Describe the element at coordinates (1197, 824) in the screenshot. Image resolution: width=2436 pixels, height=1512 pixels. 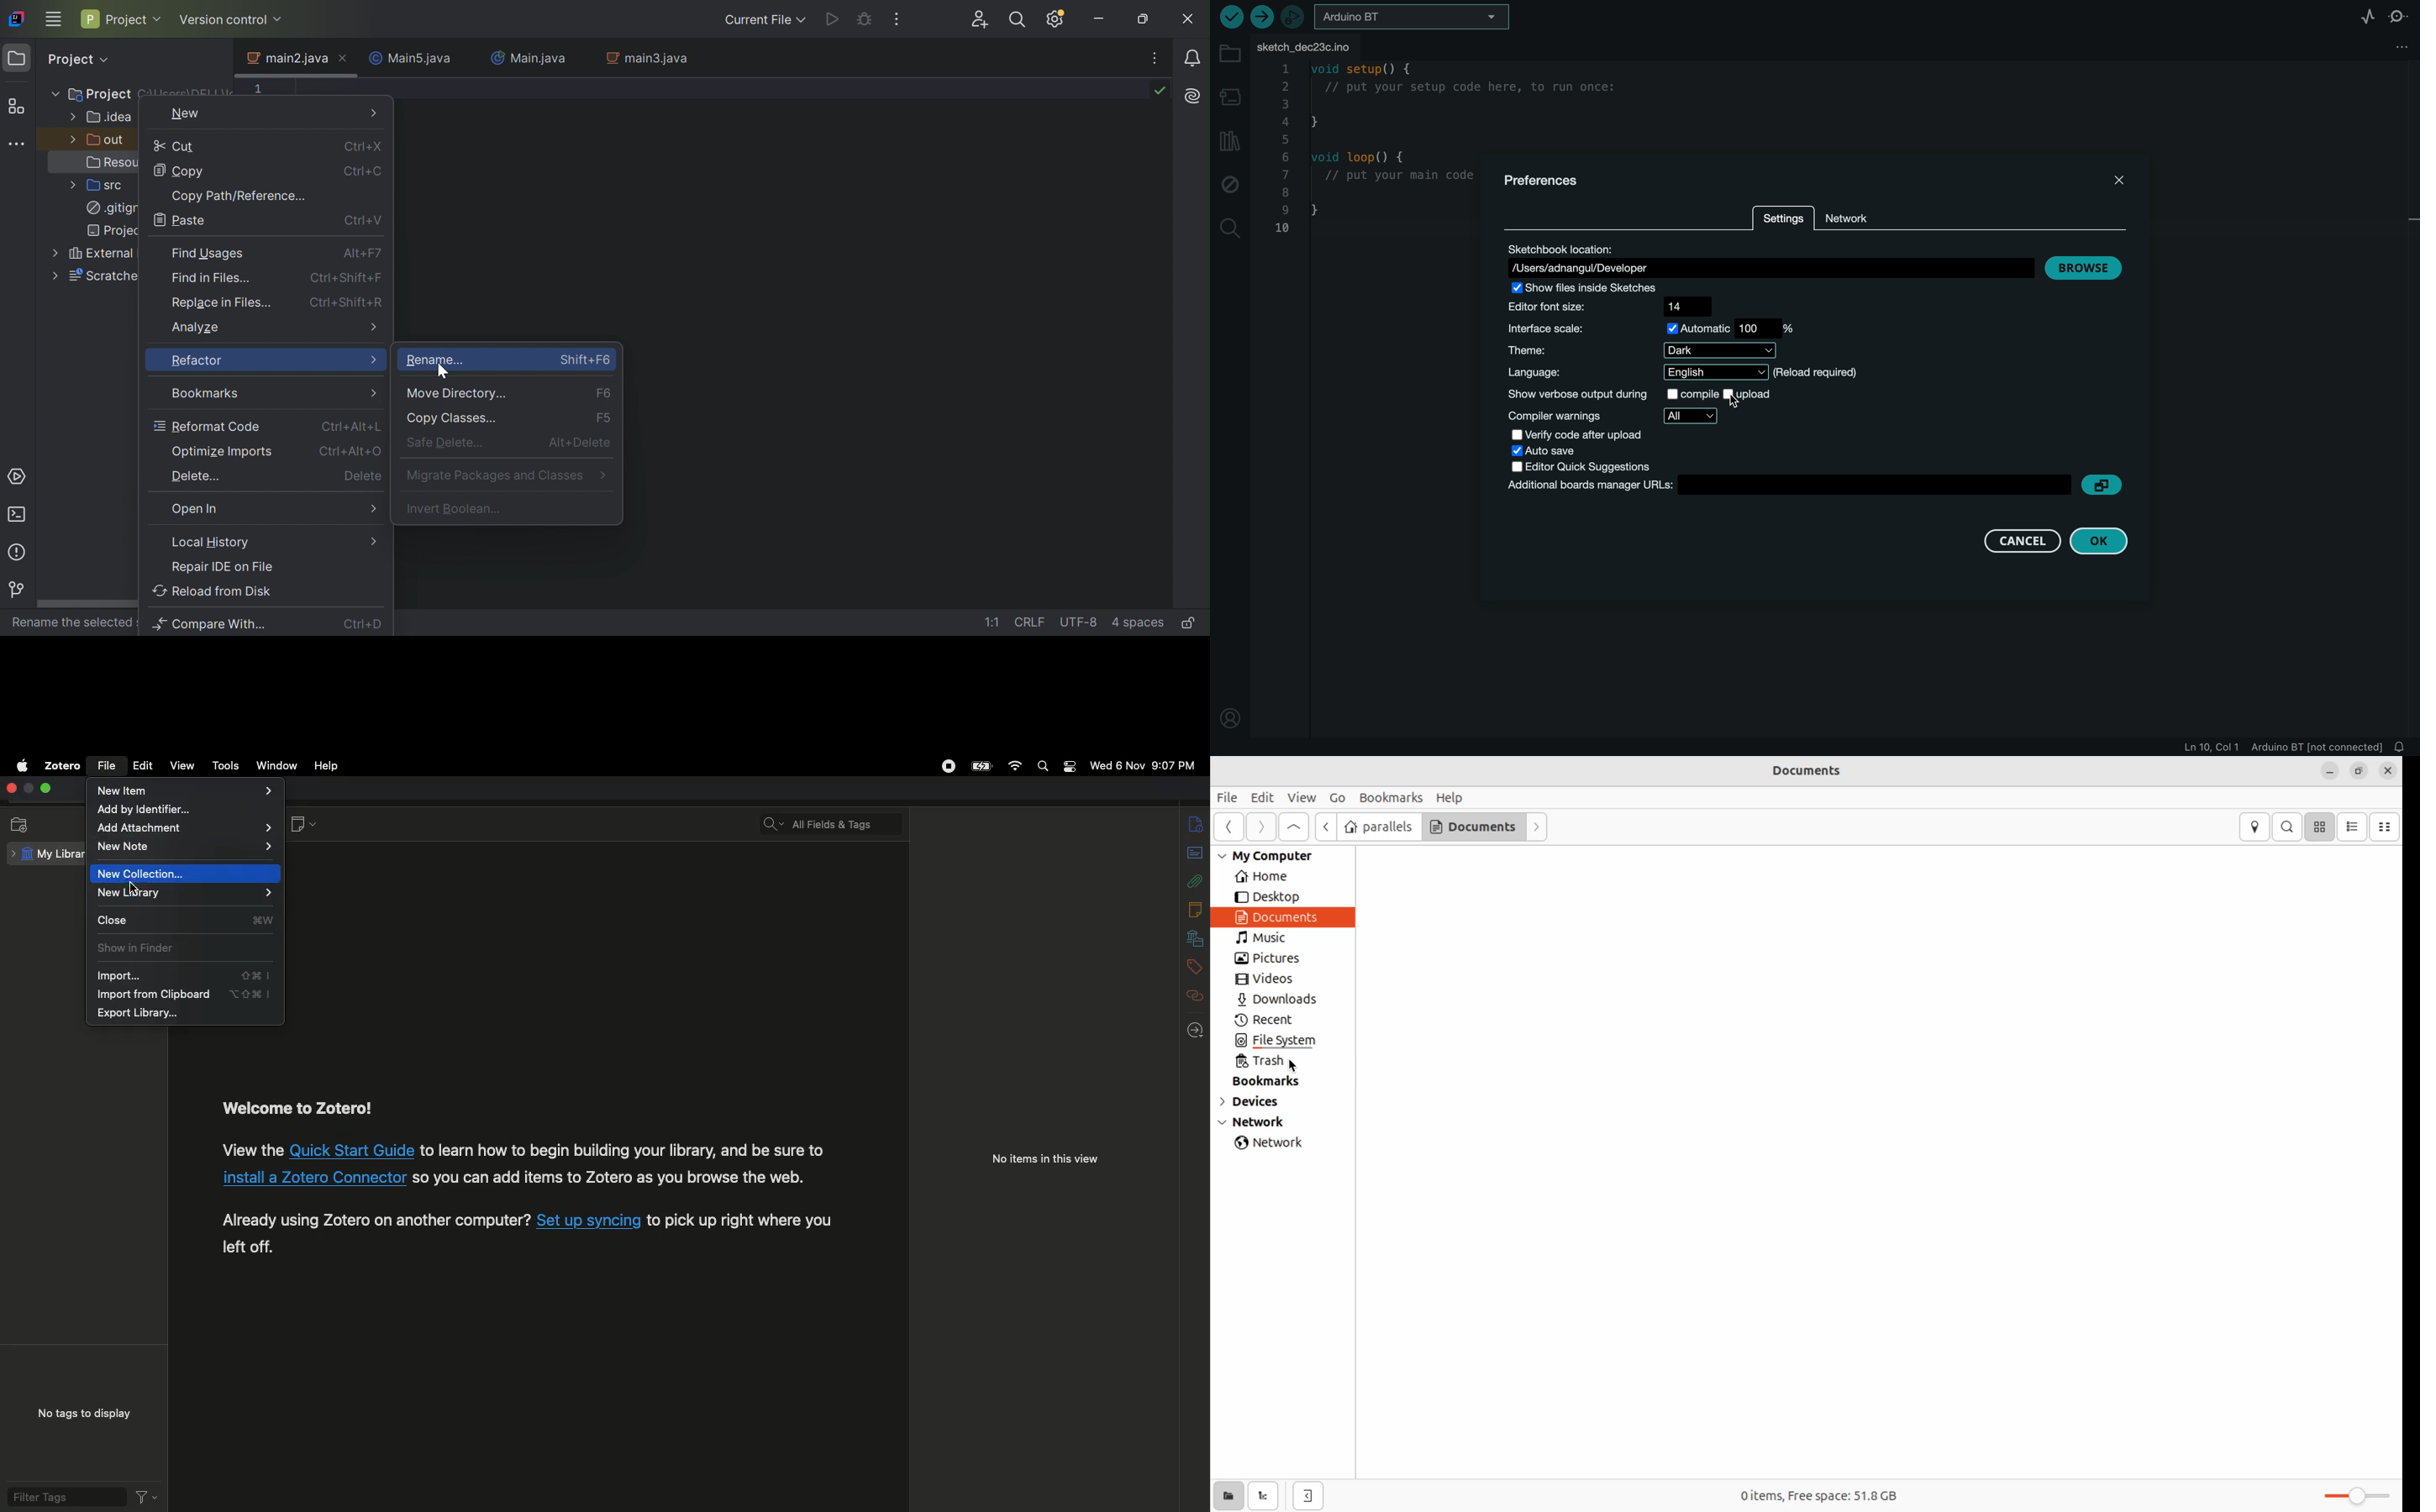
I see `Info` at that location.